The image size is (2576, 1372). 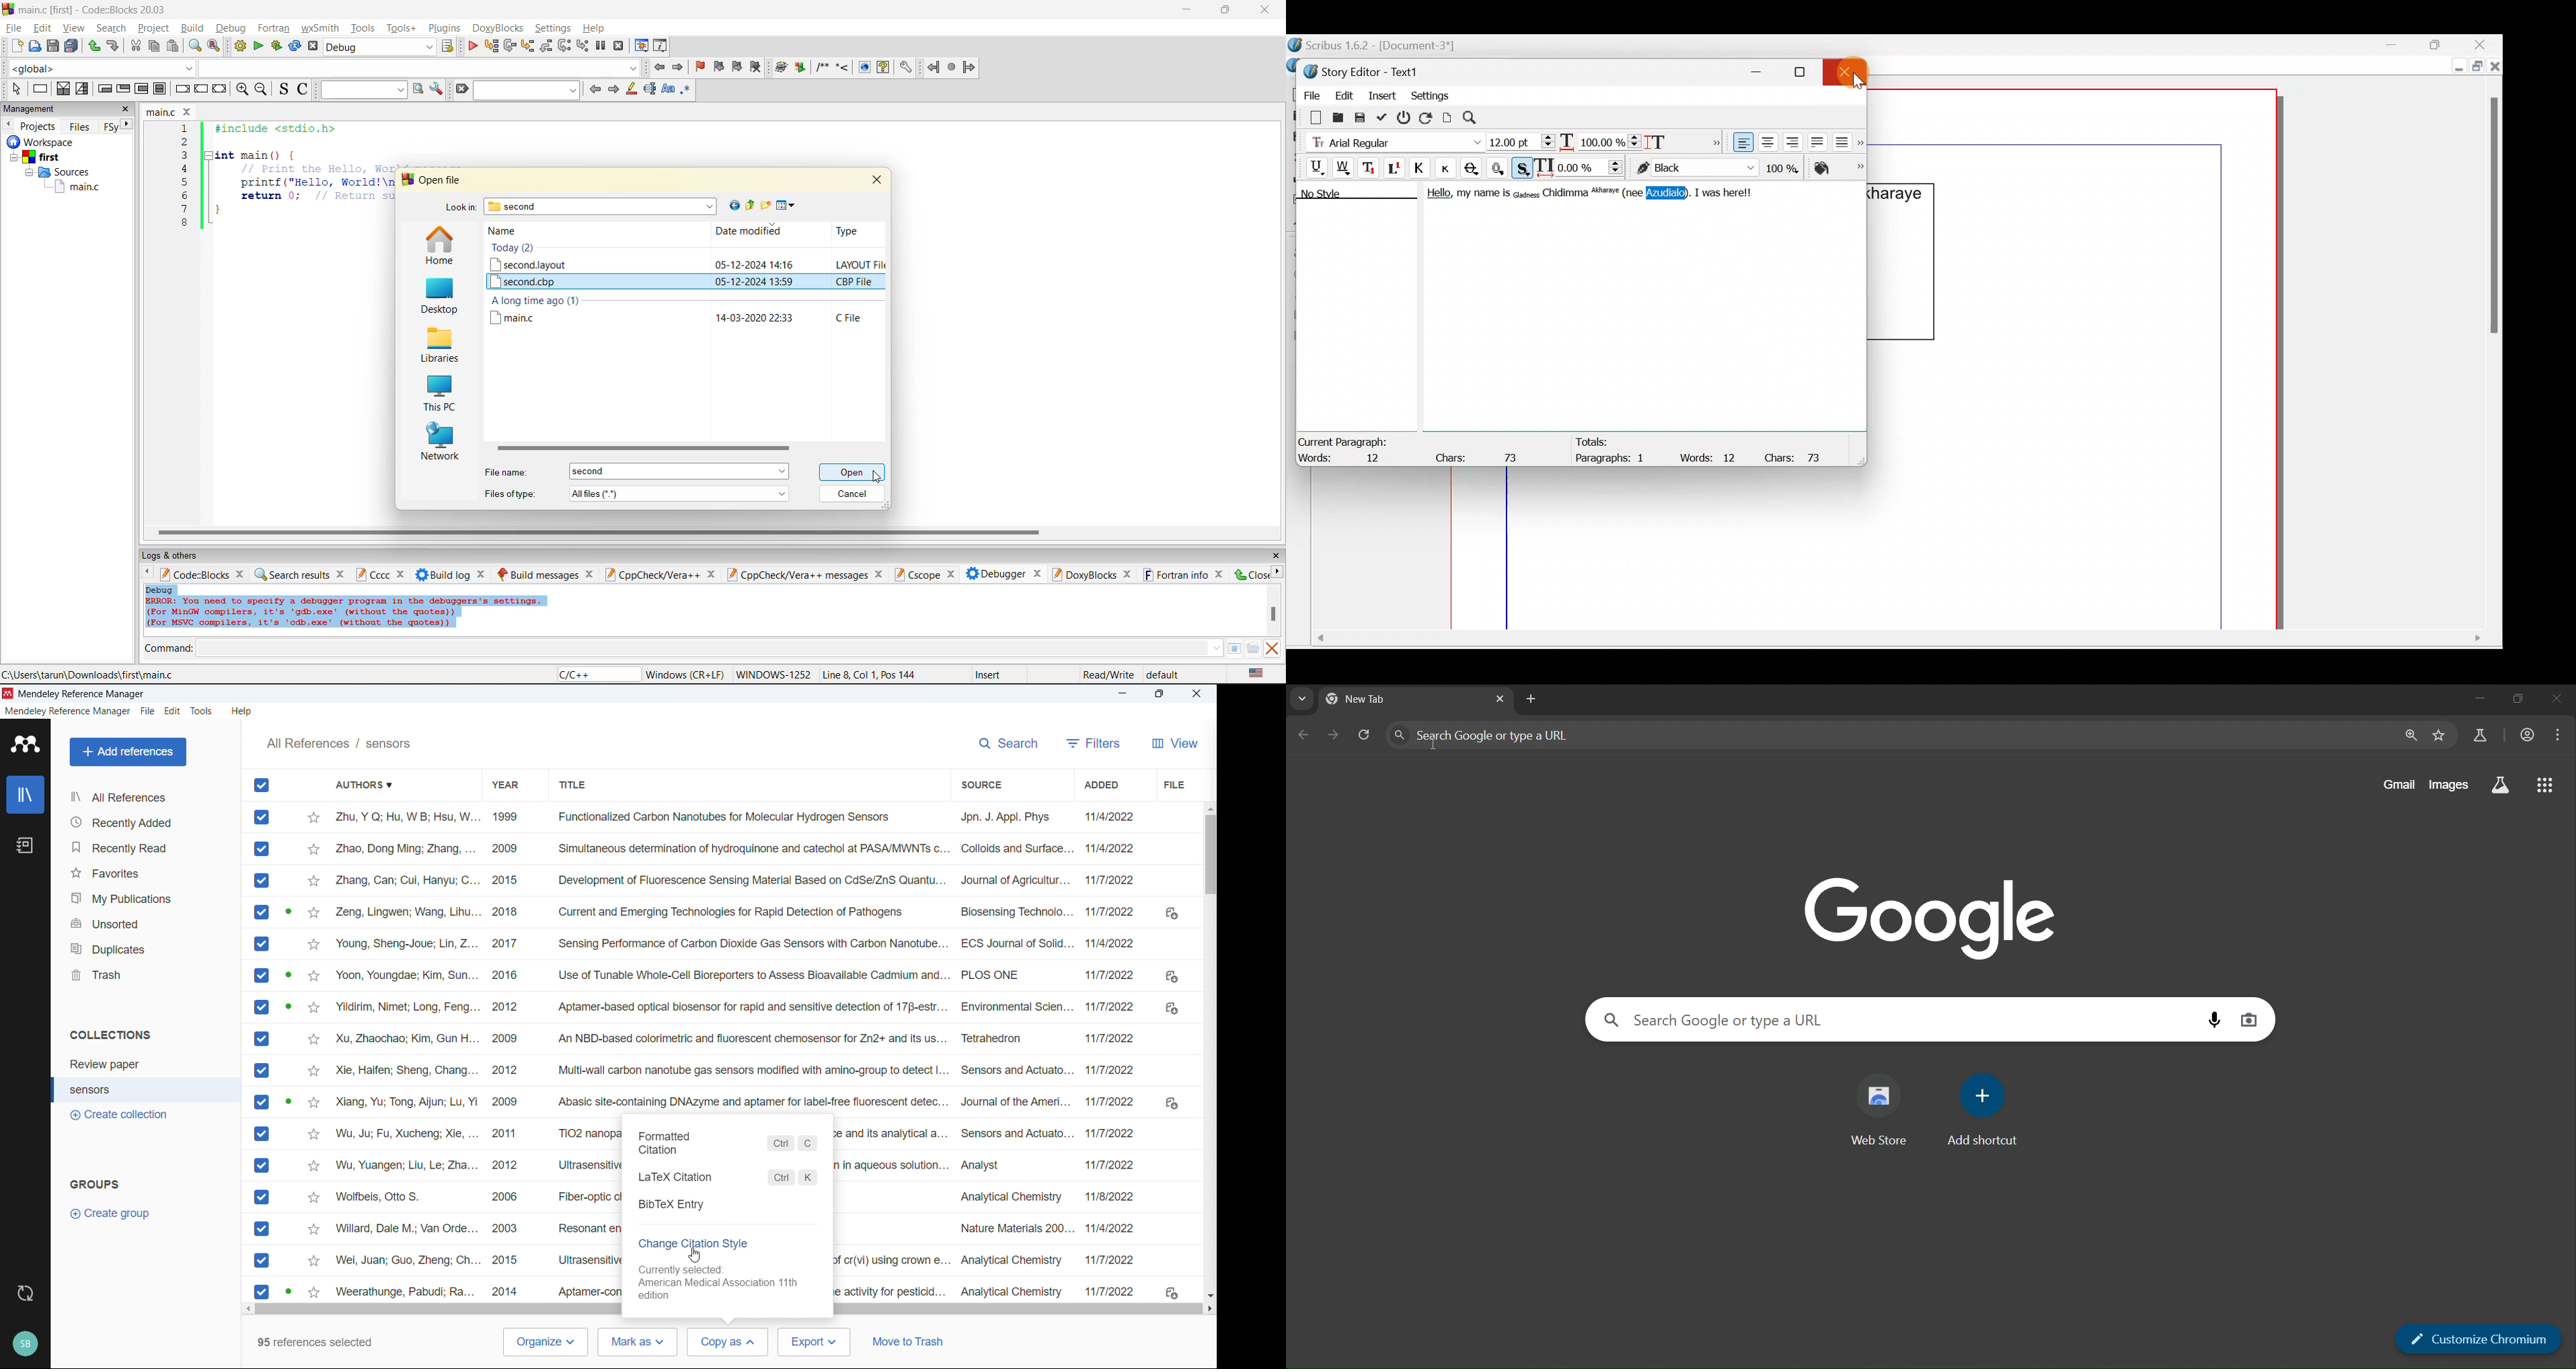 I want to click on Scroll down, so click(x=1209, y=1296).